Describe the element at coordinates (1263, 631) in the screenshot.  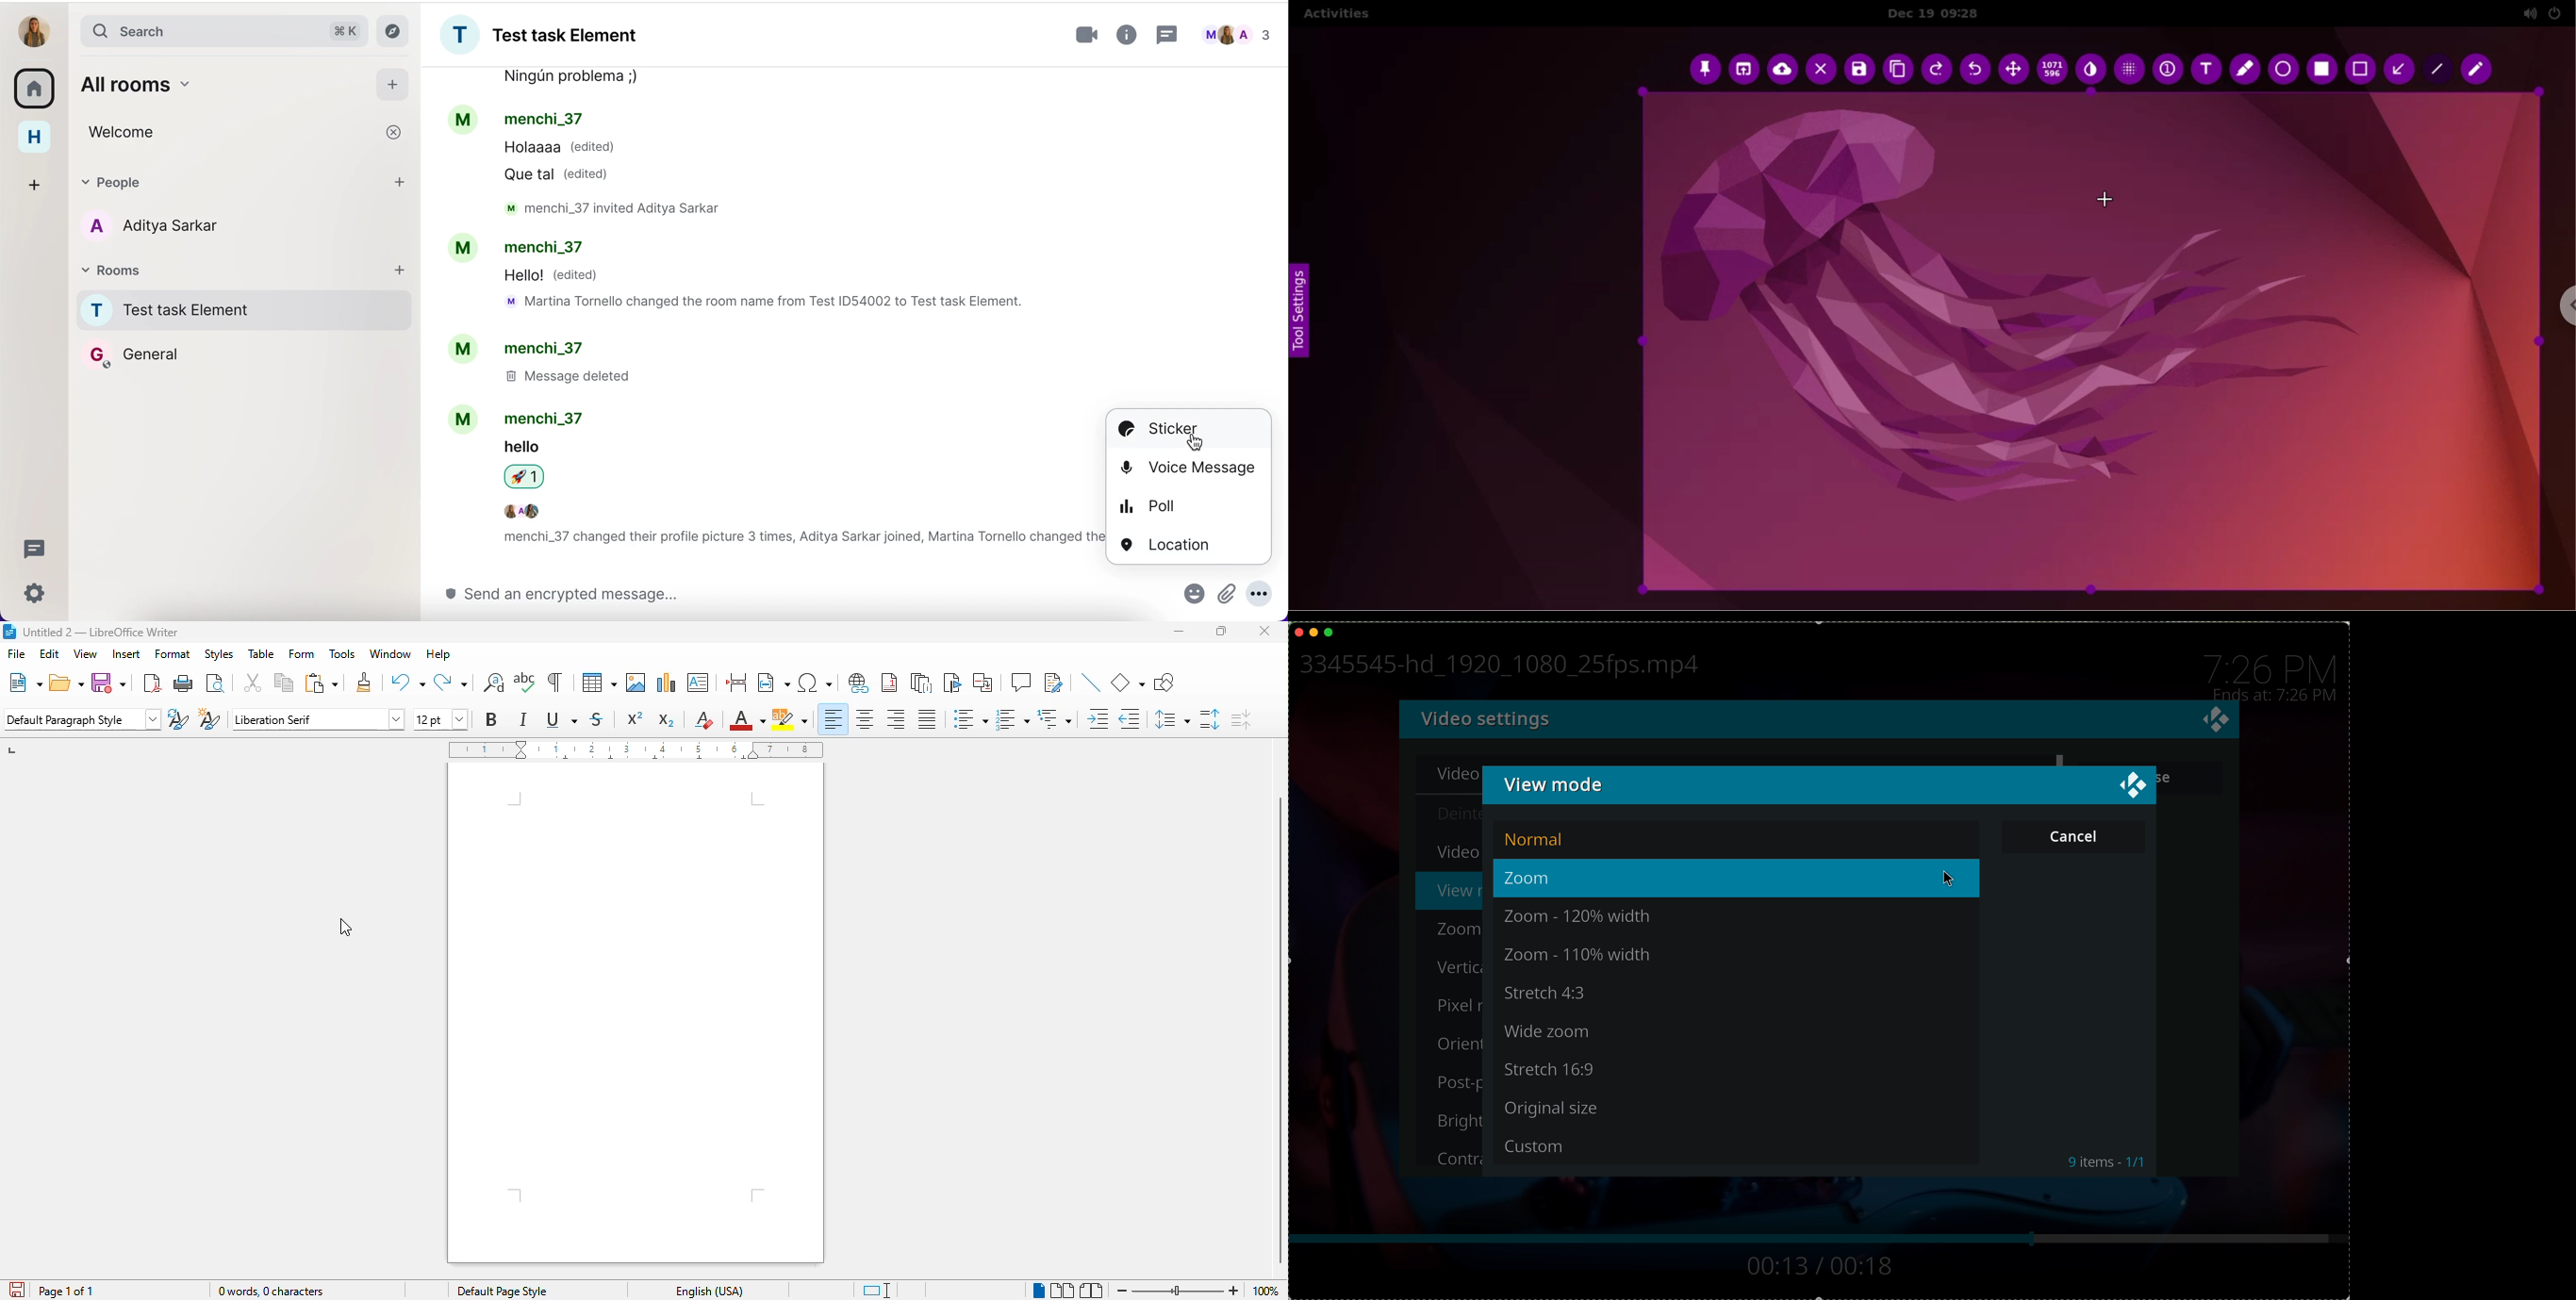
I see `close` at that location.